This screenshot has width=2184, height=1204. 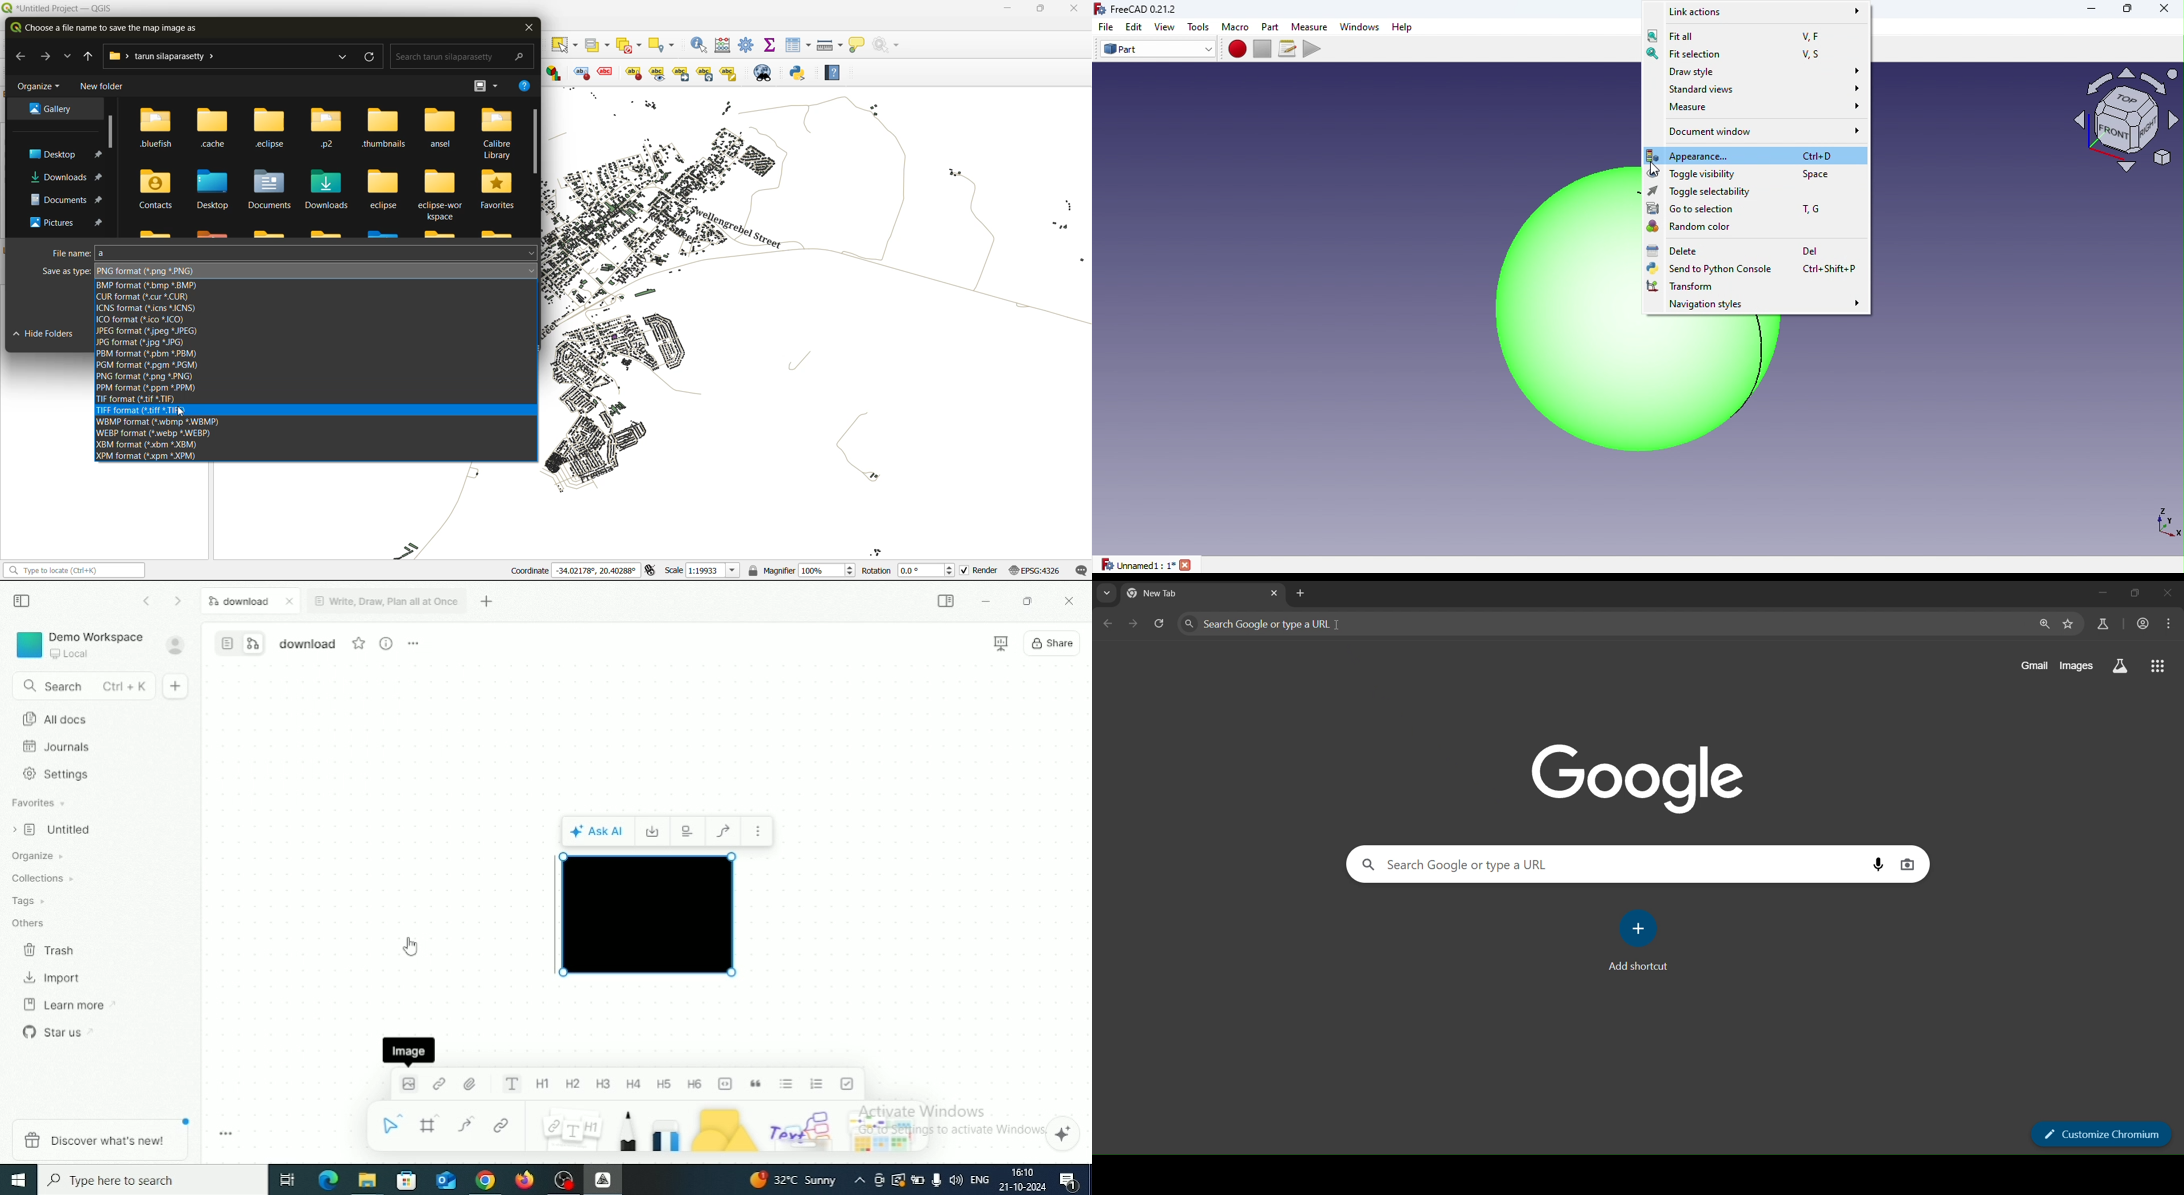 I want to click on Mail, so click(x=444, y=1181).